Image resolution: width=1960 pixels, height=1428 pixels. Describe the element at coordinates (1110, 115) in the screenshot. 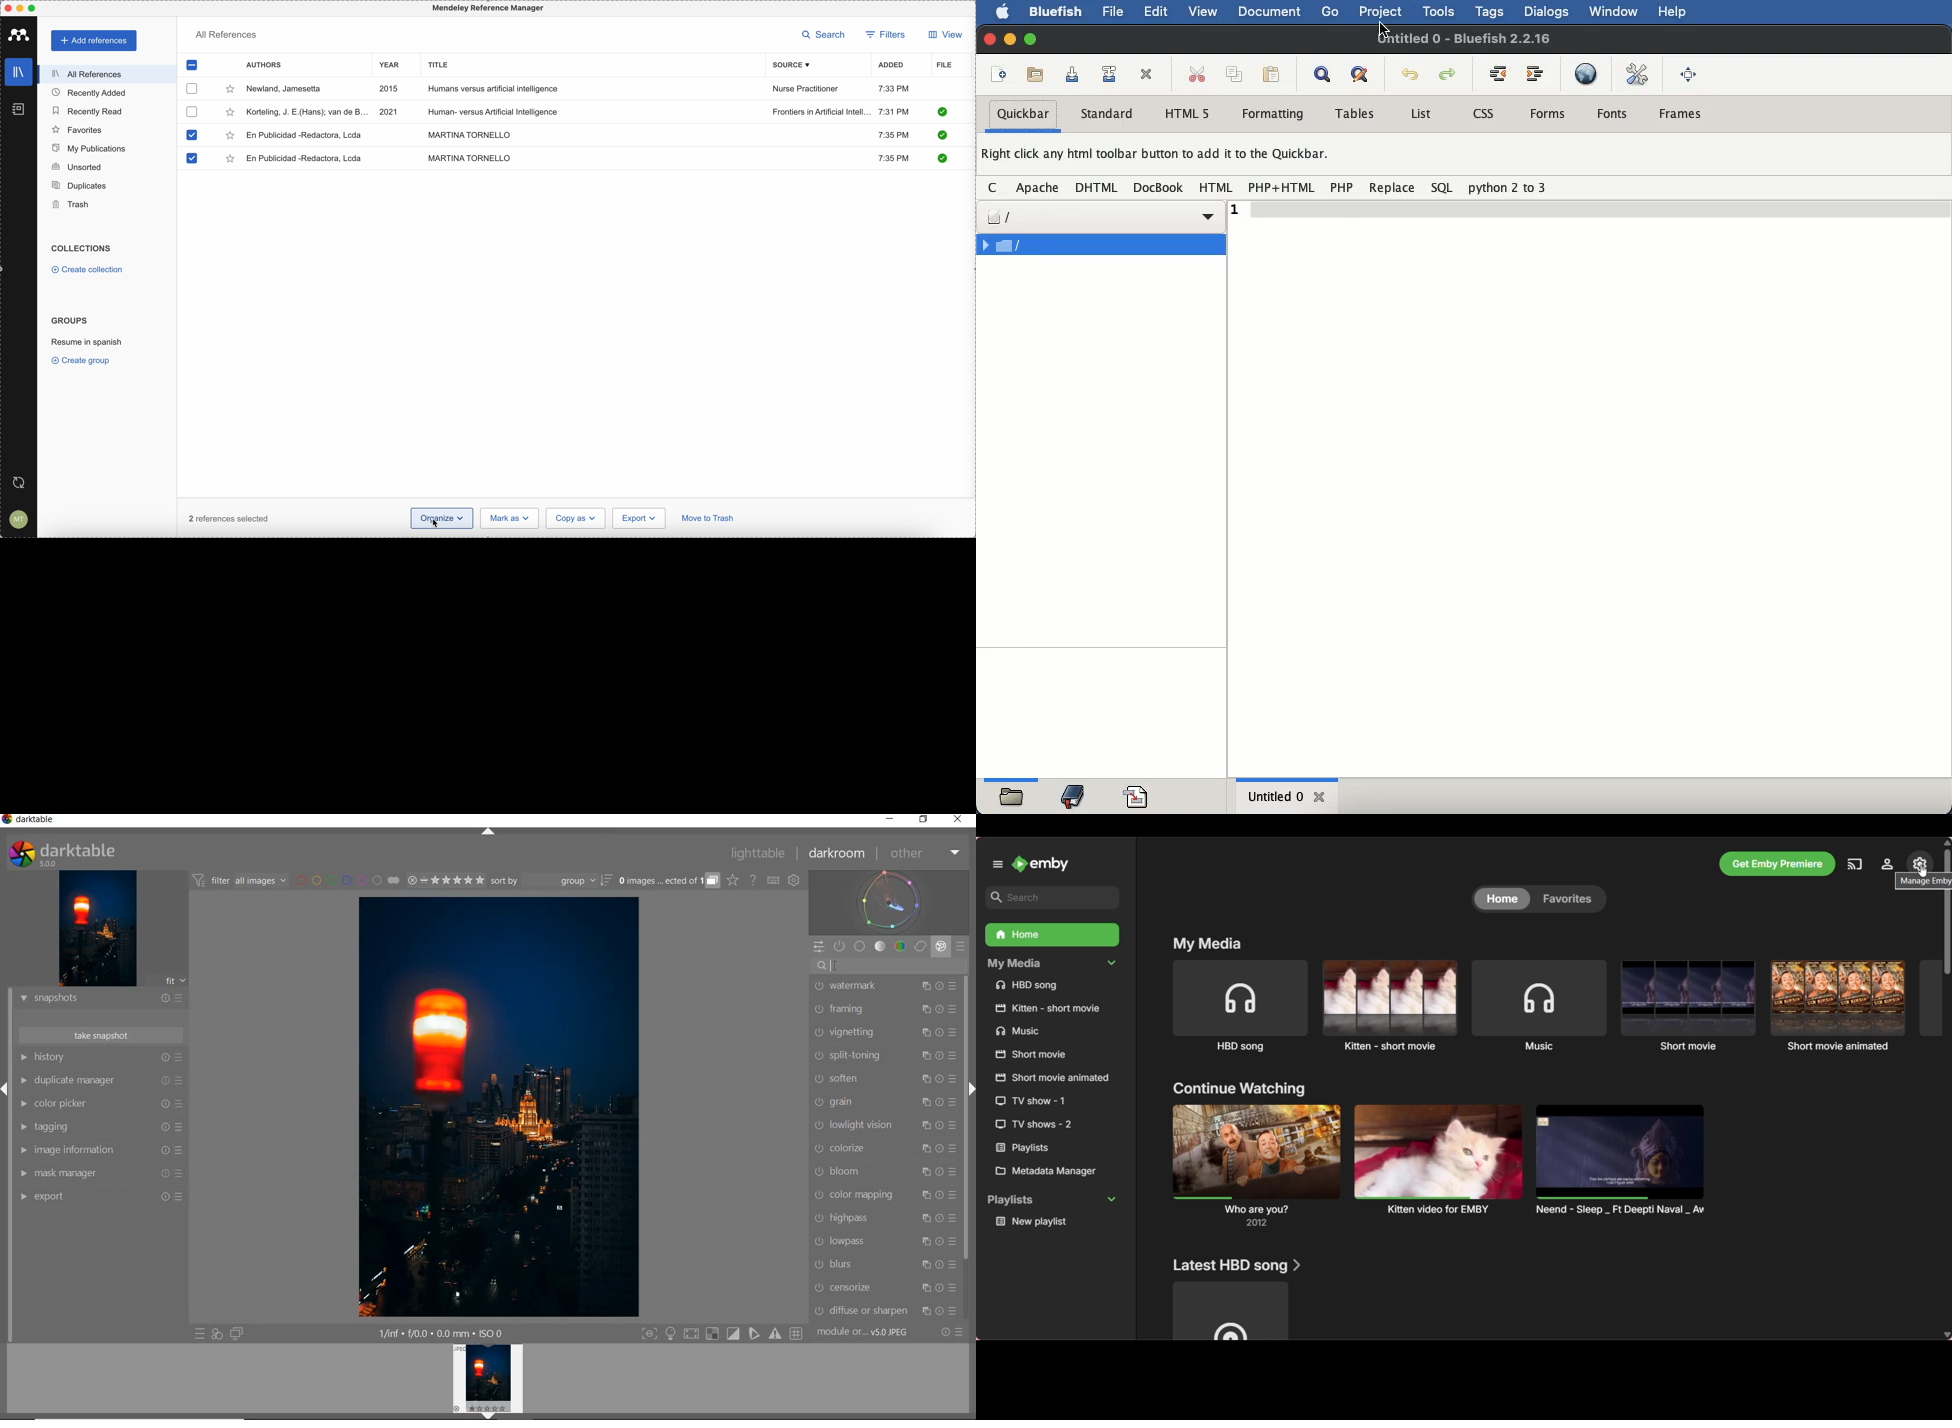

I see `standard ` at that location.